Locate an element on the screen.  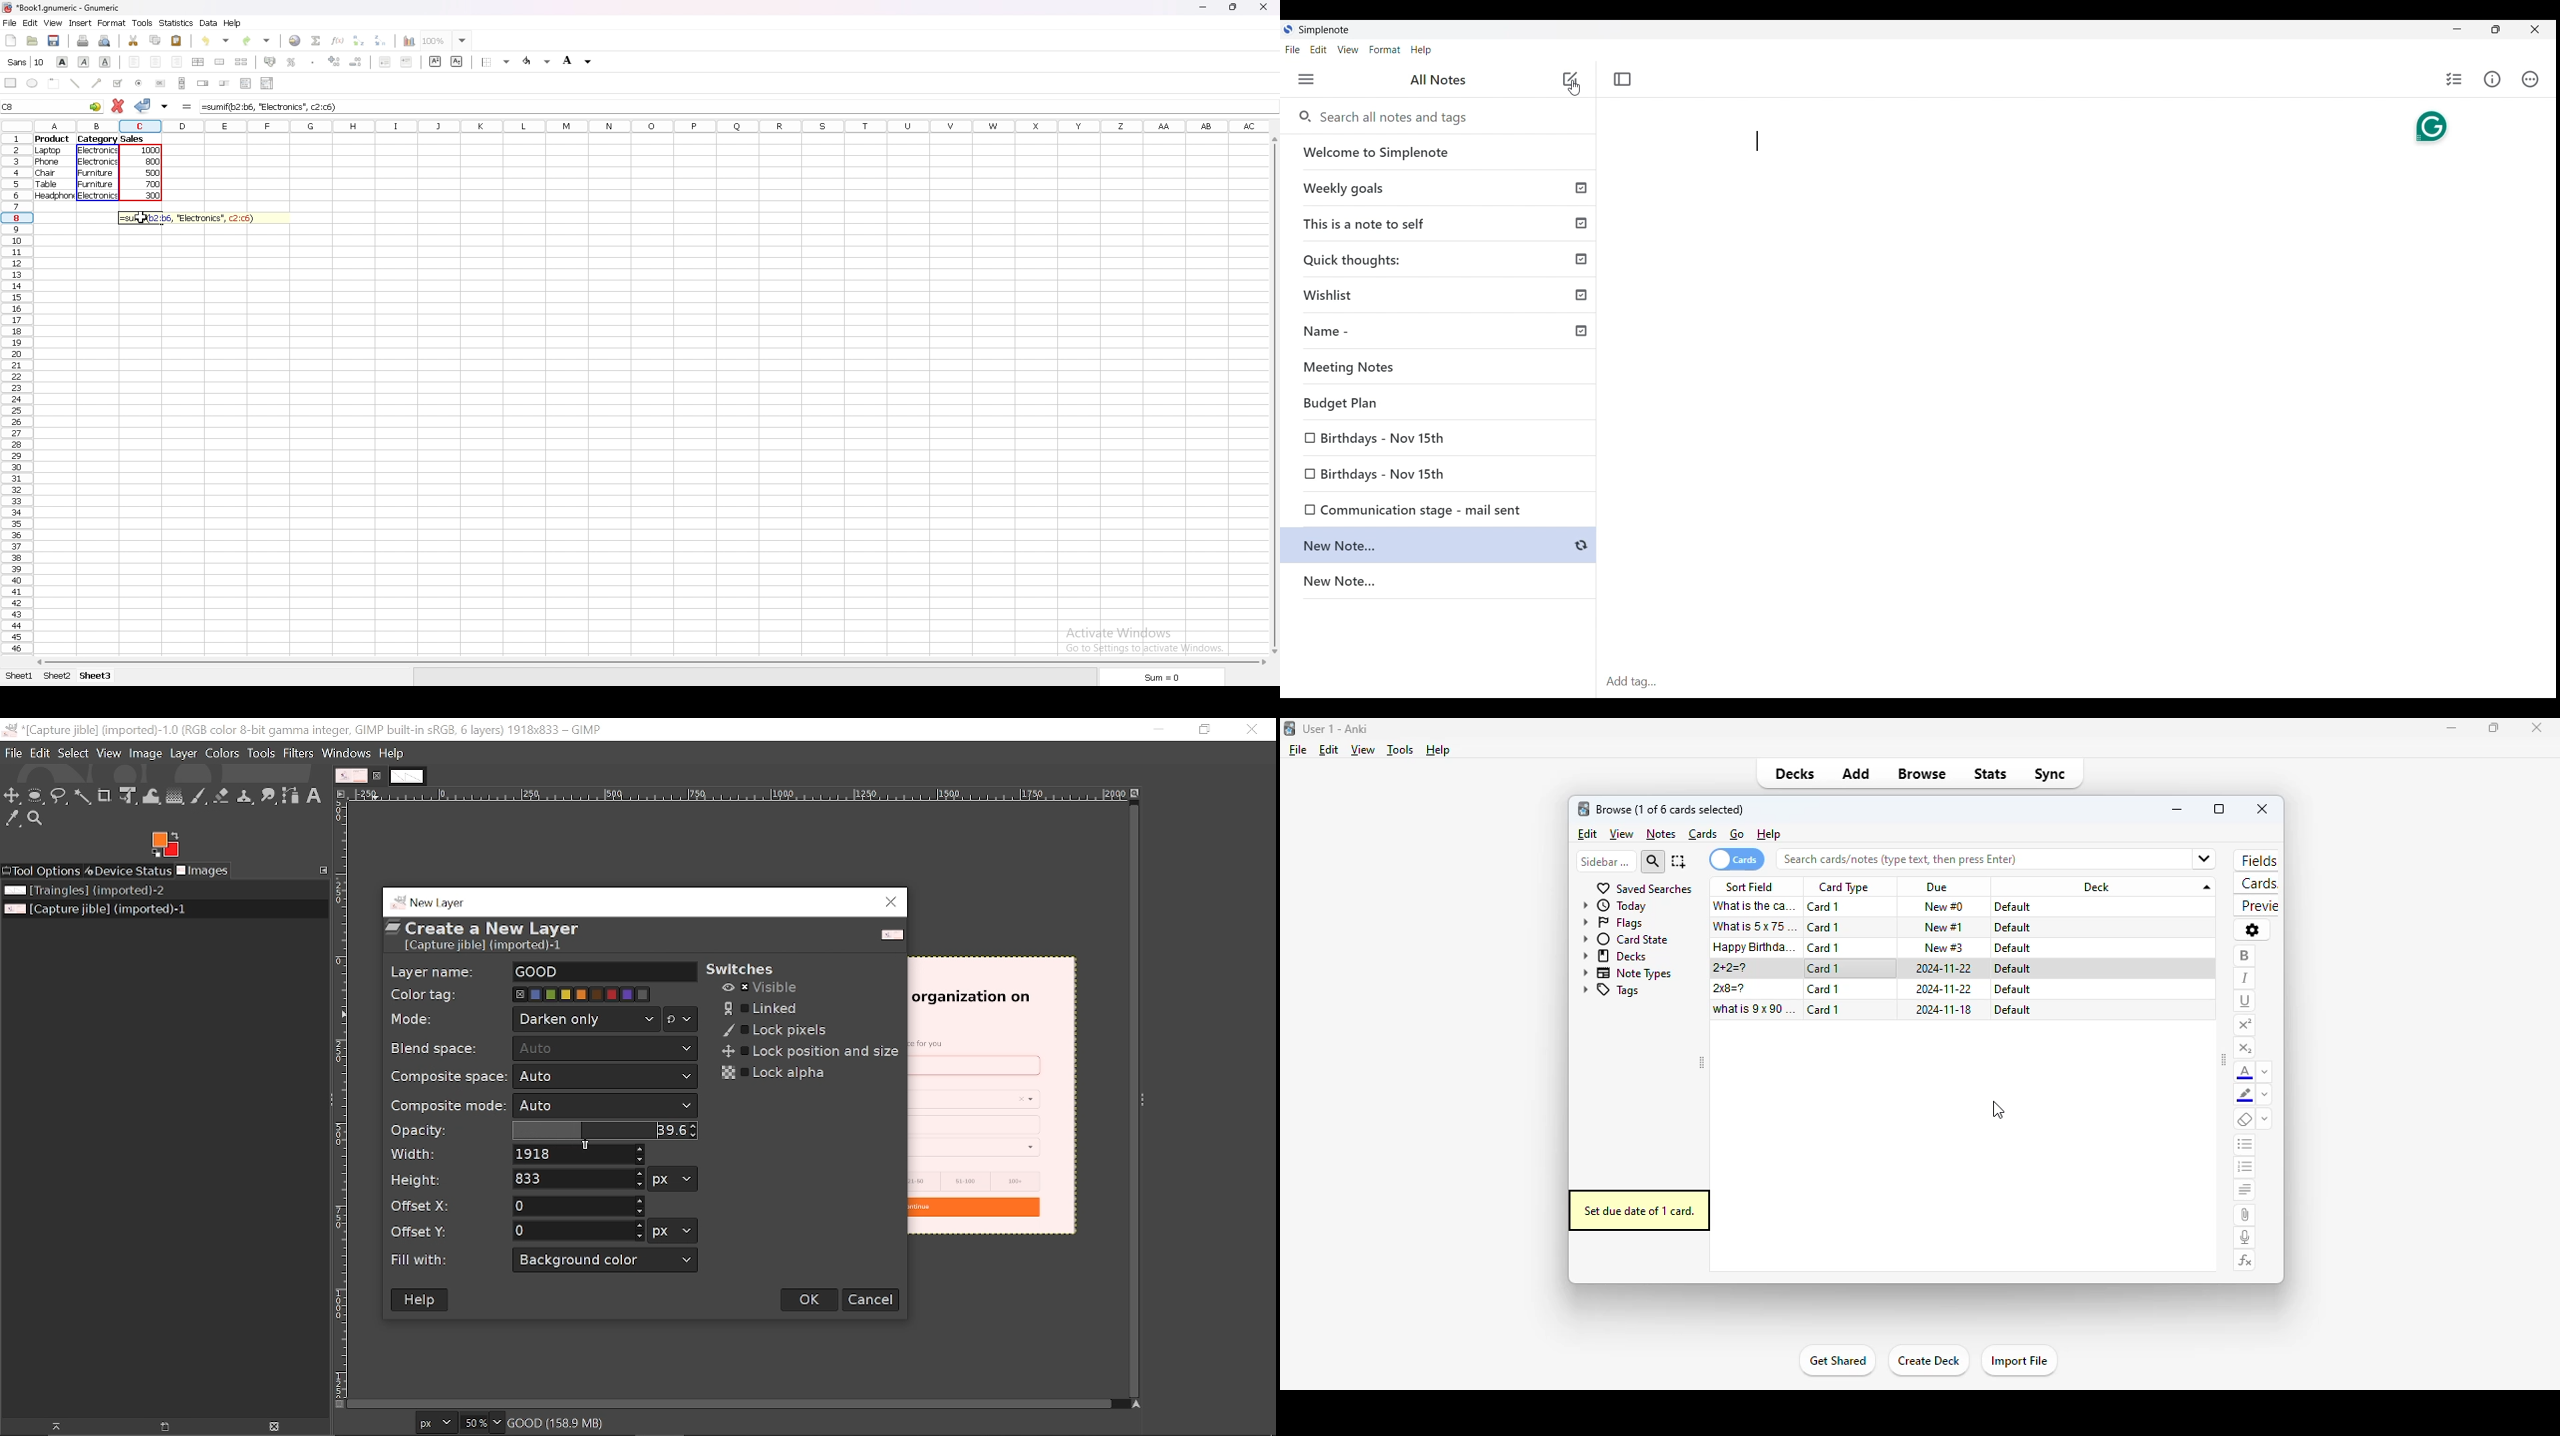
paste is located at coordinates (177, 41).